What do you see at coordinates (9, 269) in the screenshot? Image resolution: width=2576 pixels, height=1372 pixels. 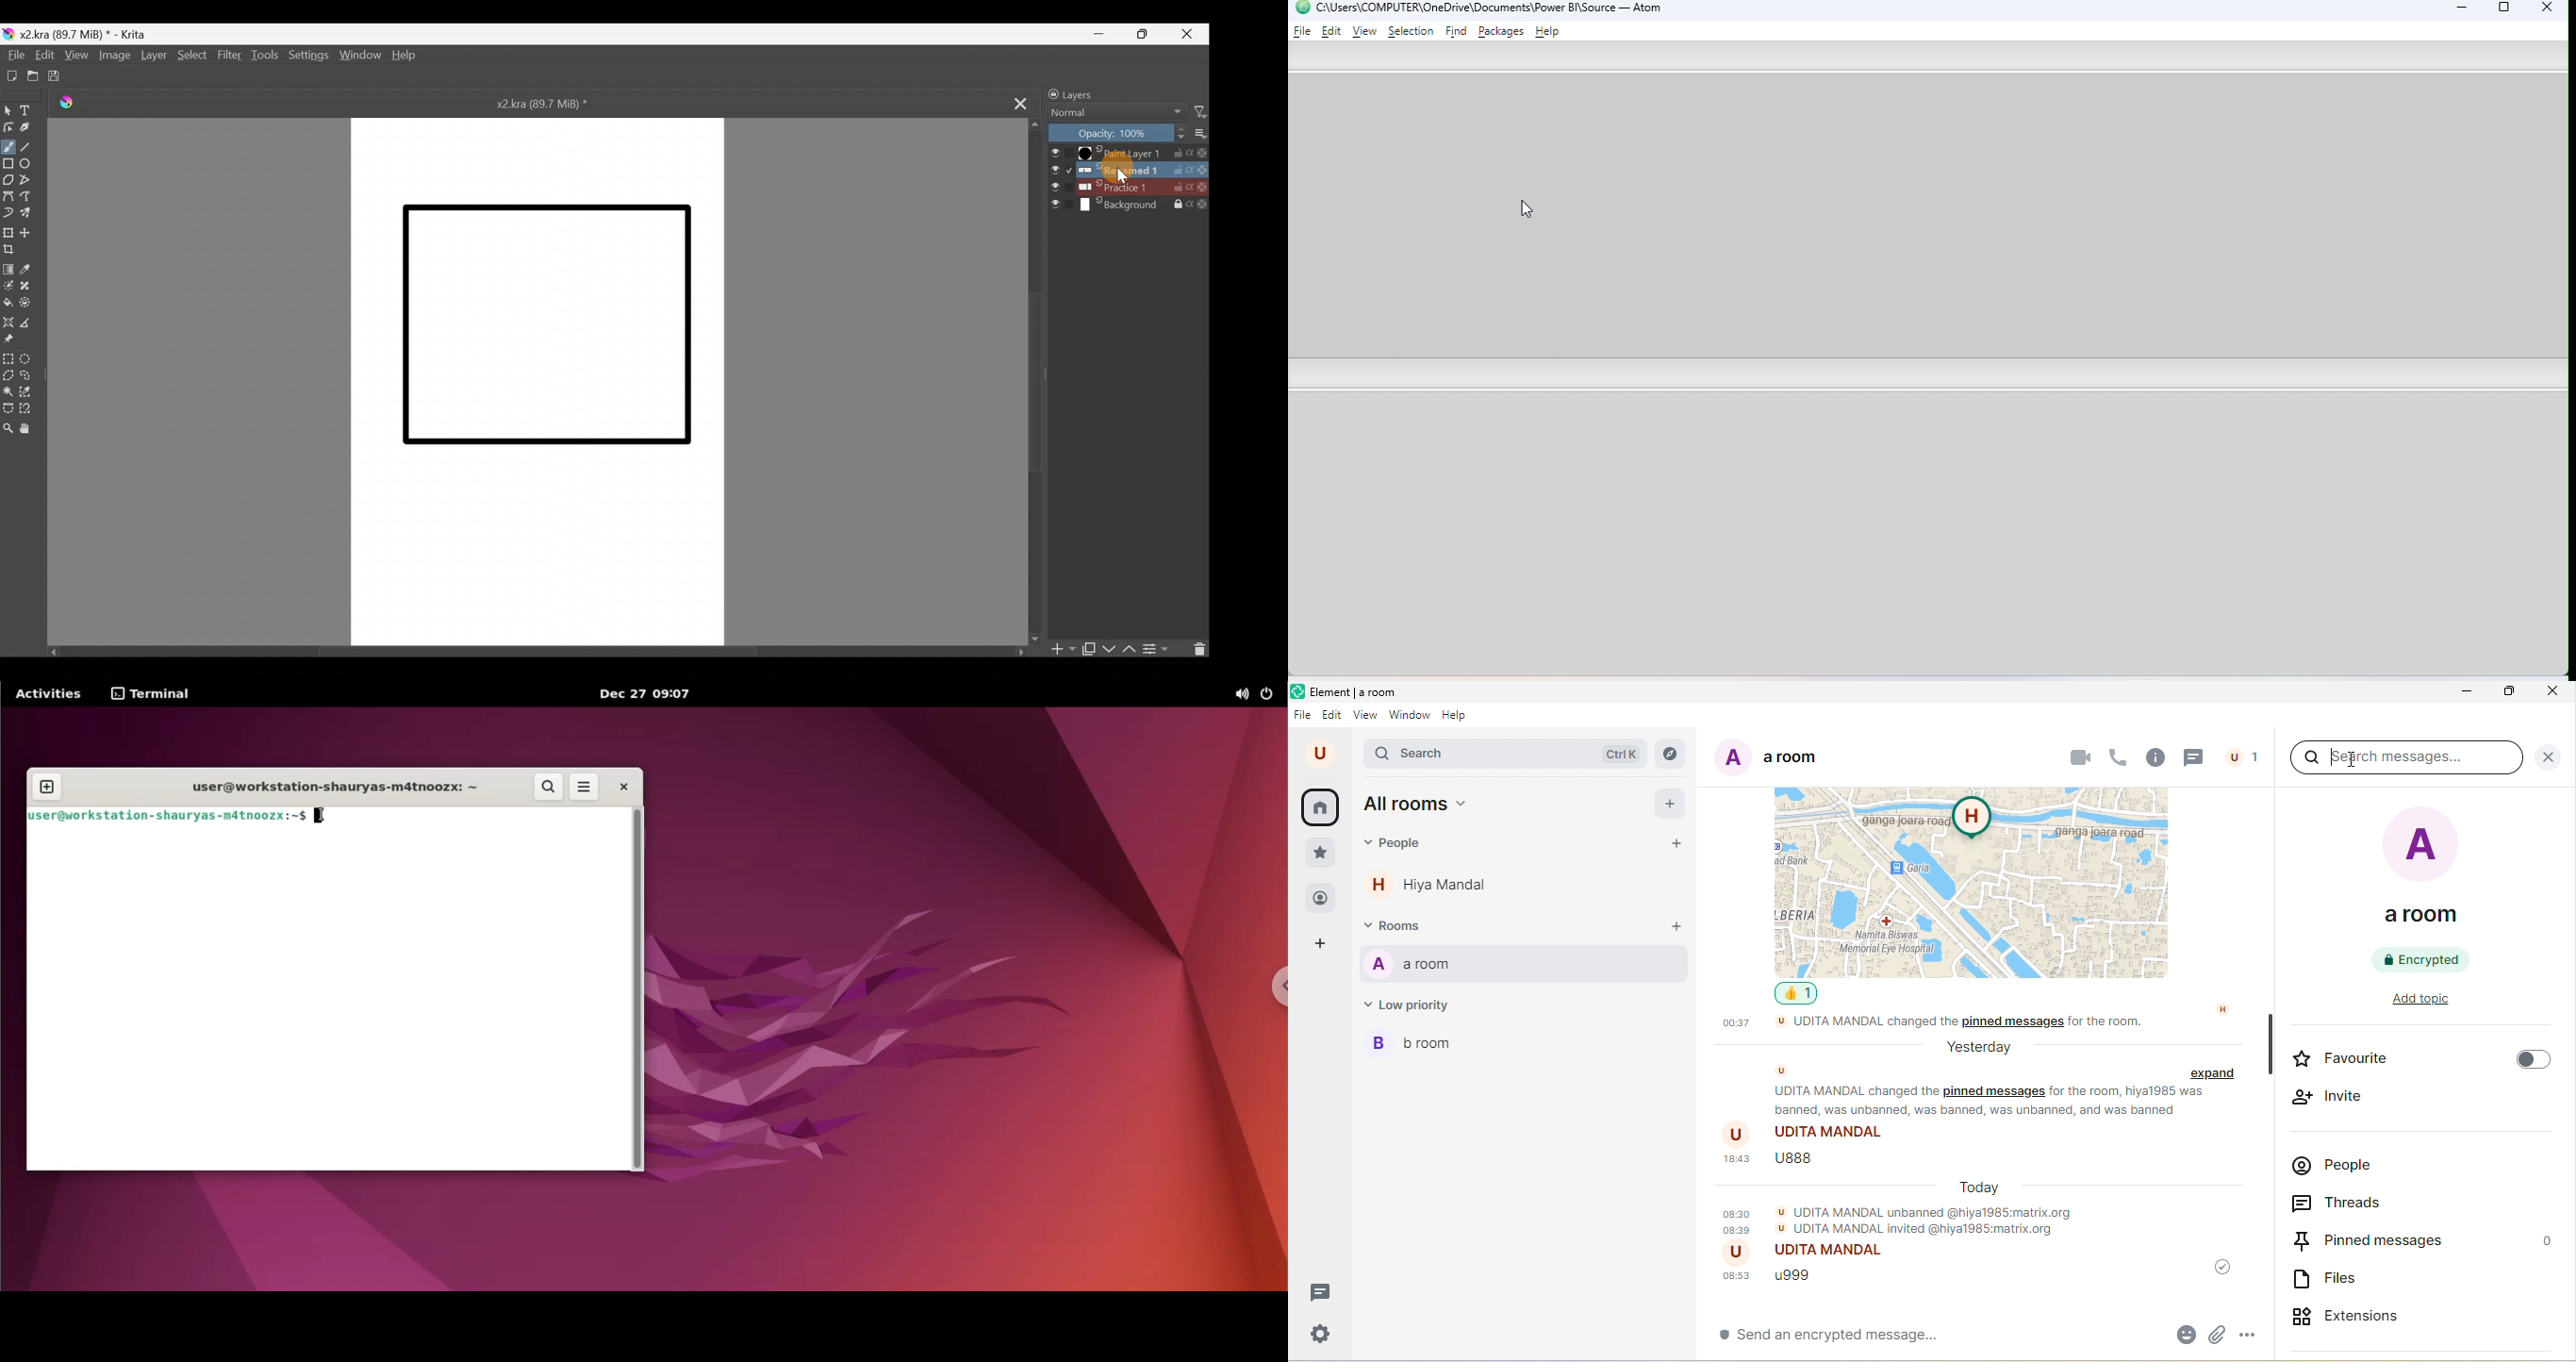 I see `Draw a gradient` at bounding box center [9, 269].